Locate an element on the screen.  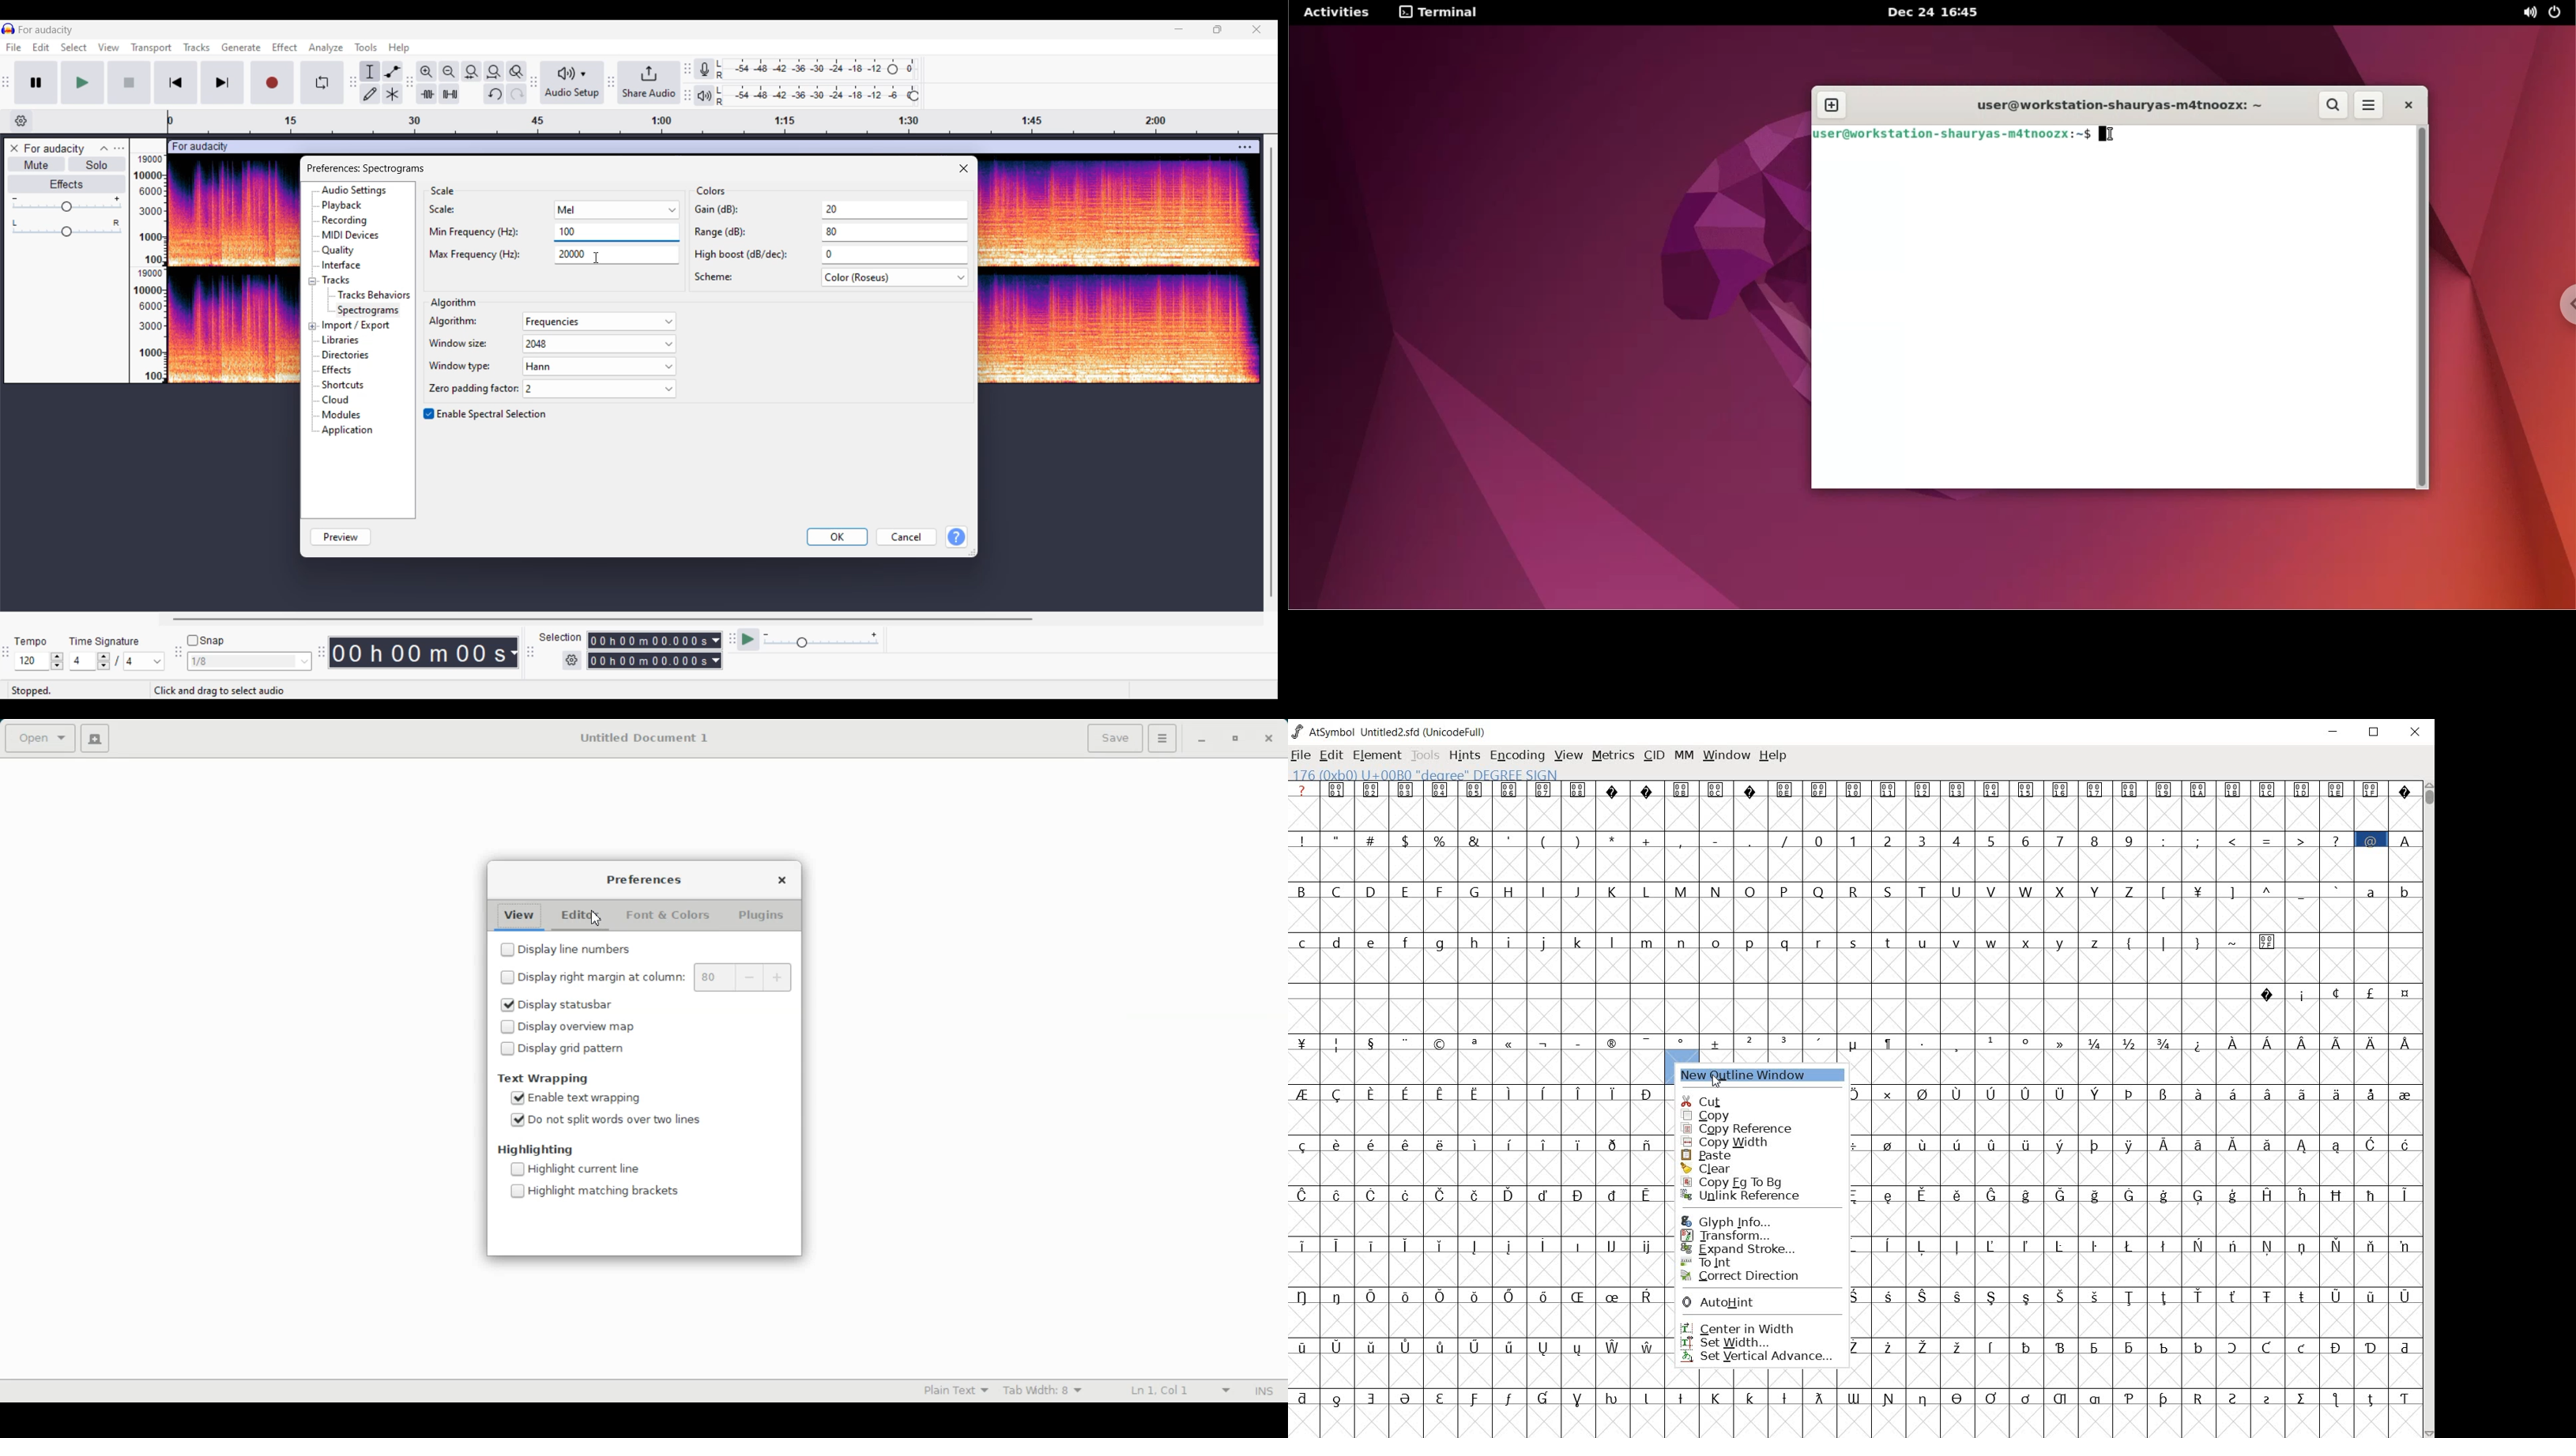
 is located at coordinates (2134, 1271).